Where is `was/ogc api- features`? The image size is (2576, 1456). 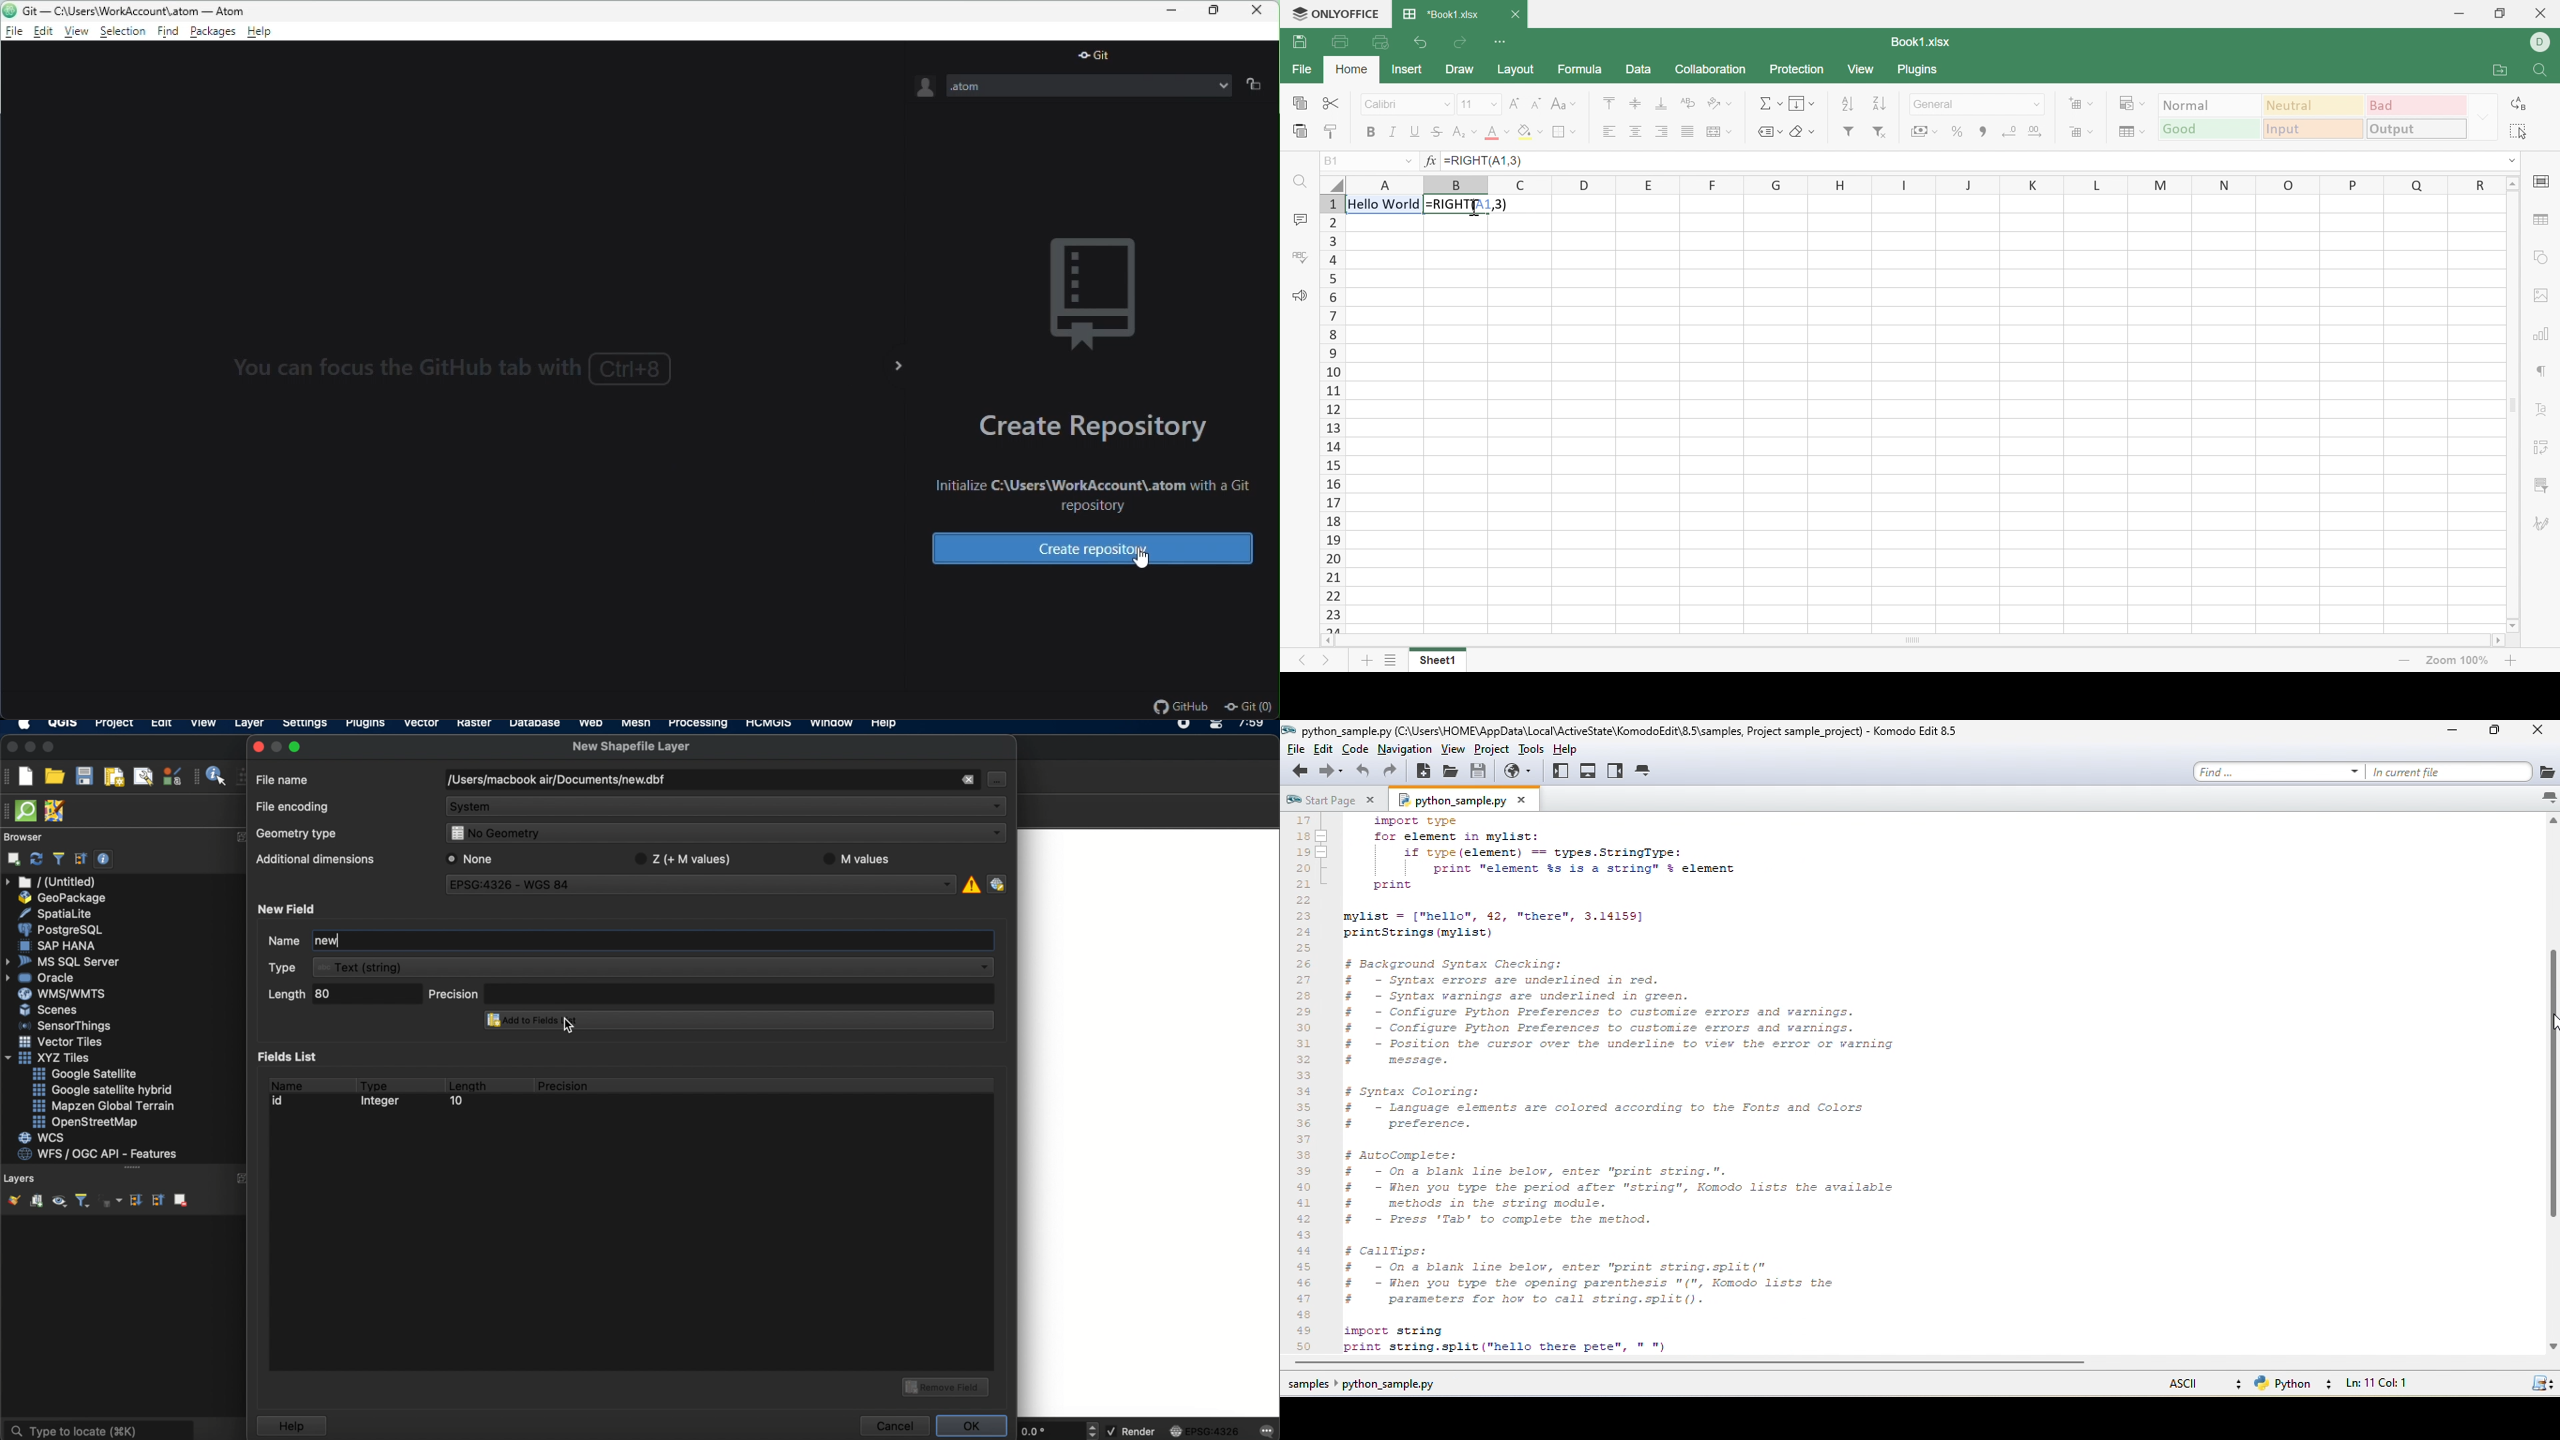 was/ogc api- features is located at coordinates (98, 1154).